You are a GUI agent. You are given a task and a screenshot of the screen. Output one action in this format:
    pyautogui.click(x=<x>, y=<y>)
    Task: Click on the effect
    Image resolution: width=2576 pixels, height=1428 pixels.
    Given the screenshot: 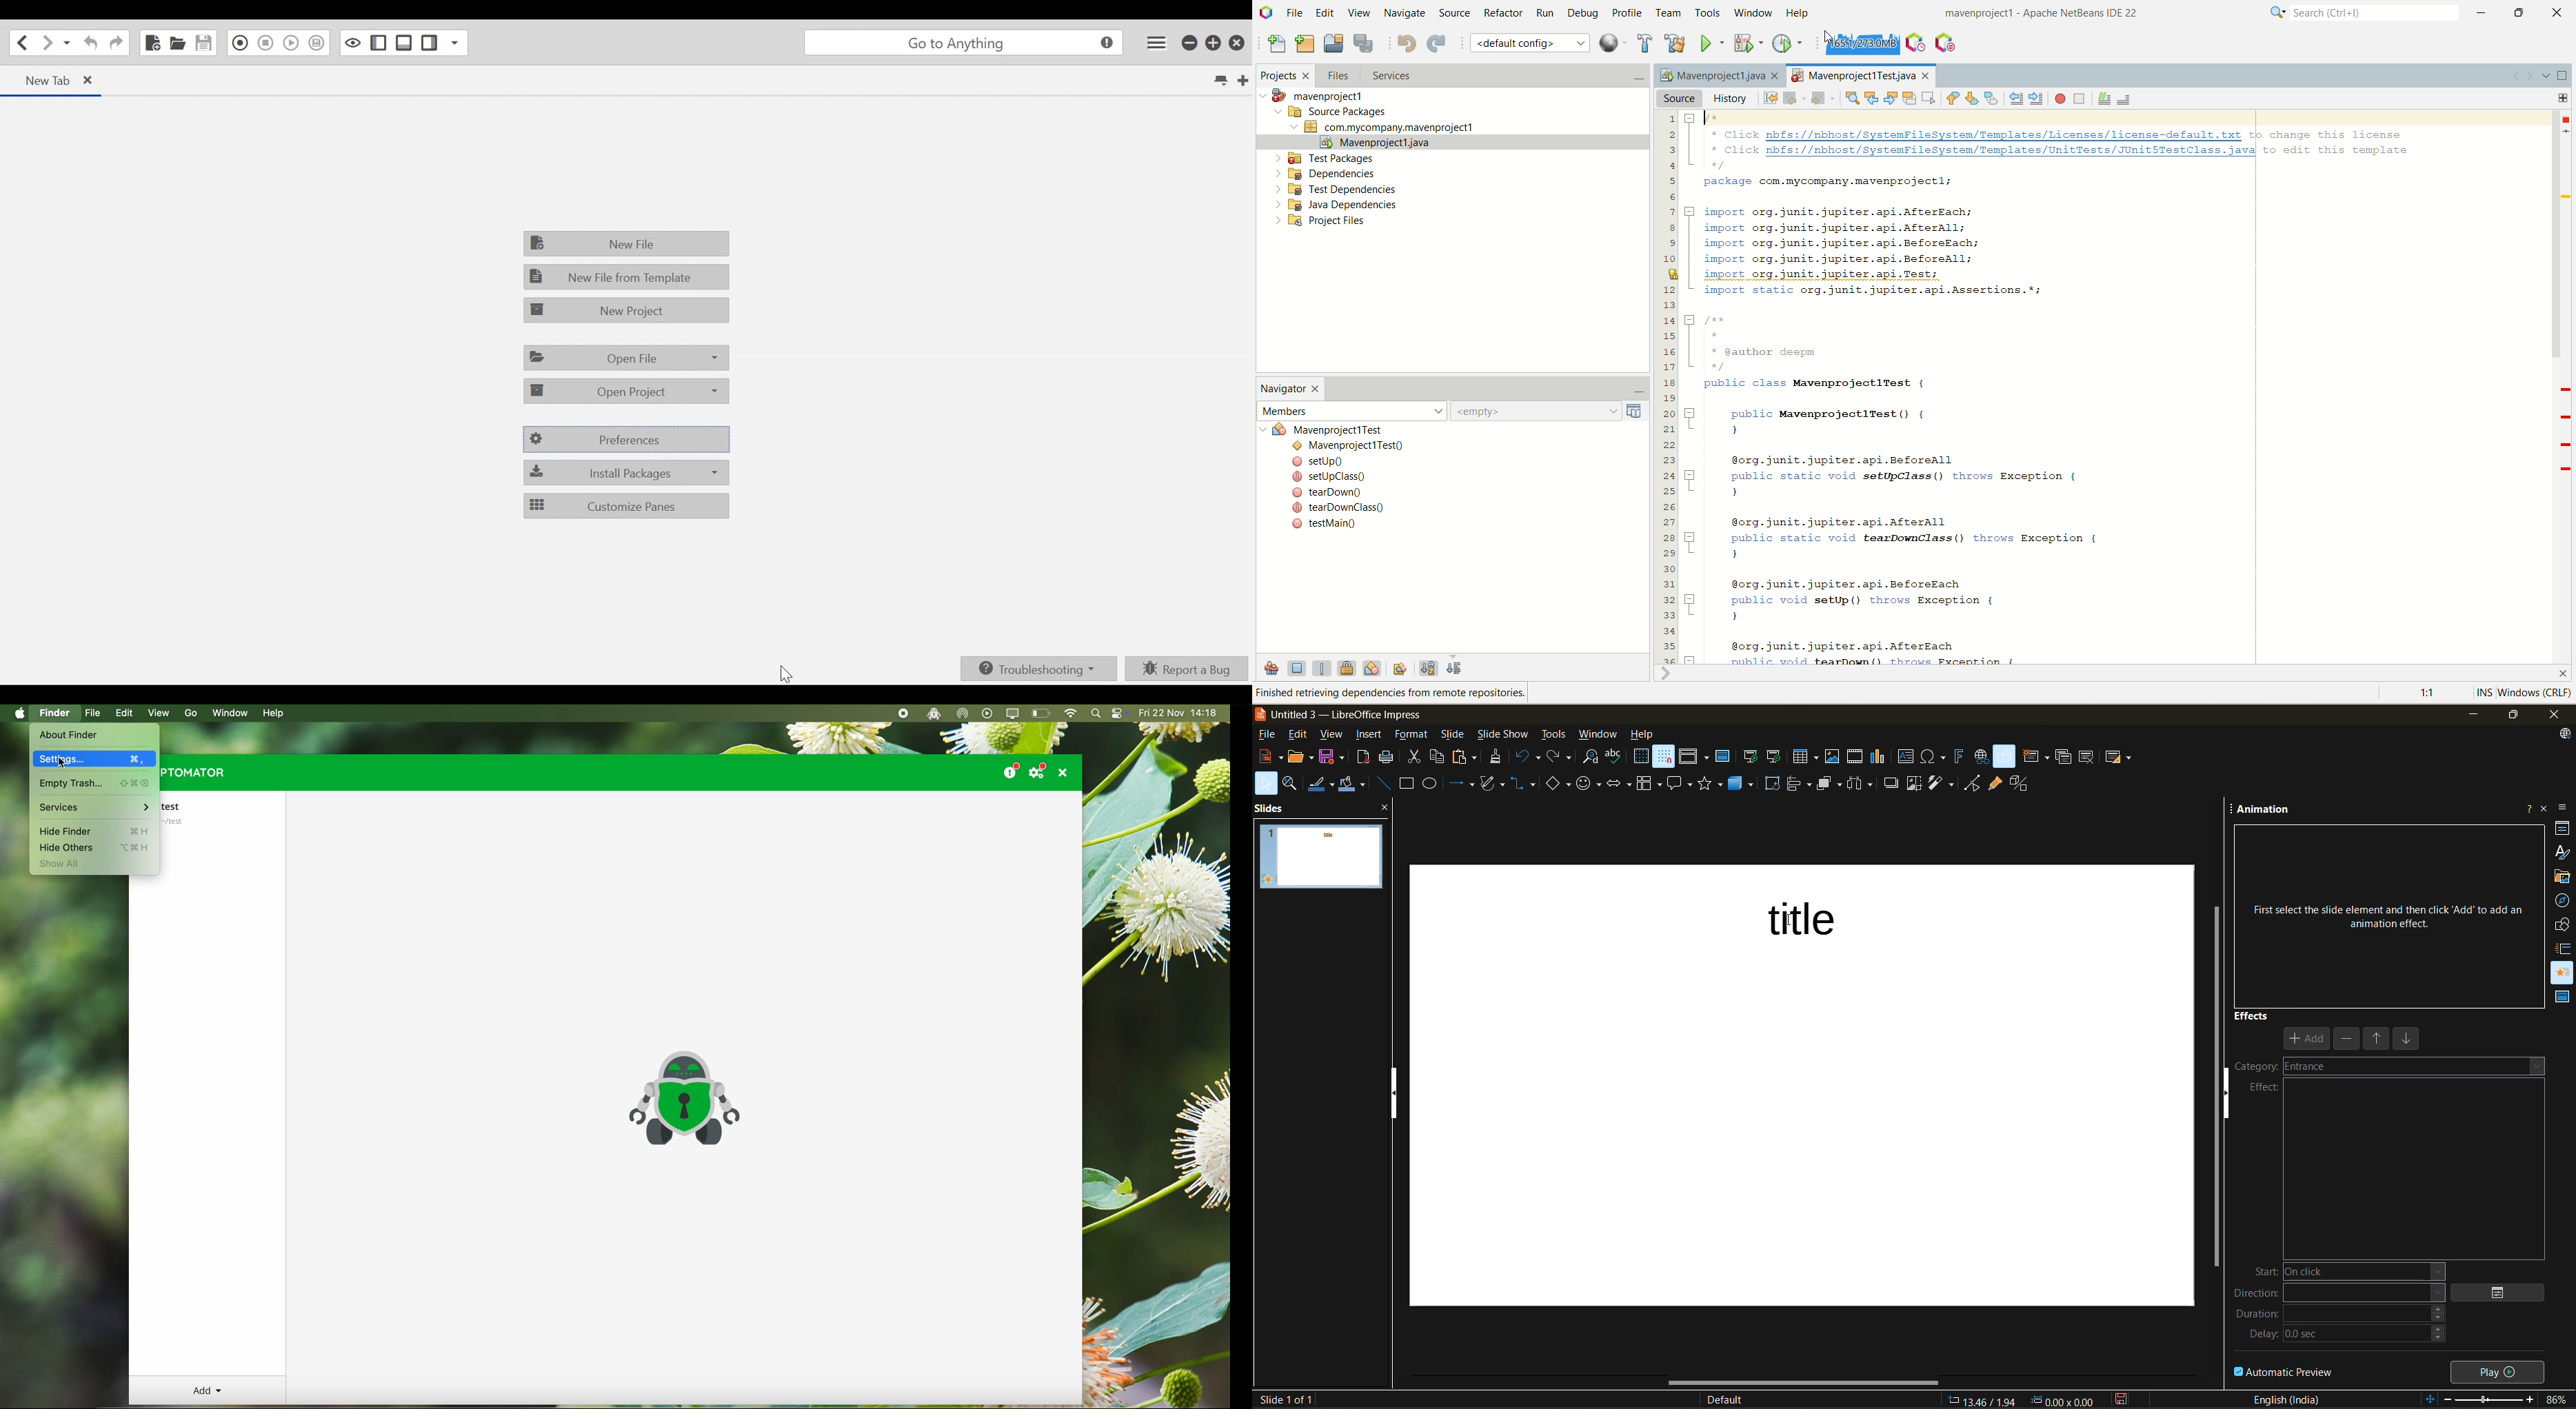 What is the action you would take?
    pyautogui.click(x=2264, y=1087)
    